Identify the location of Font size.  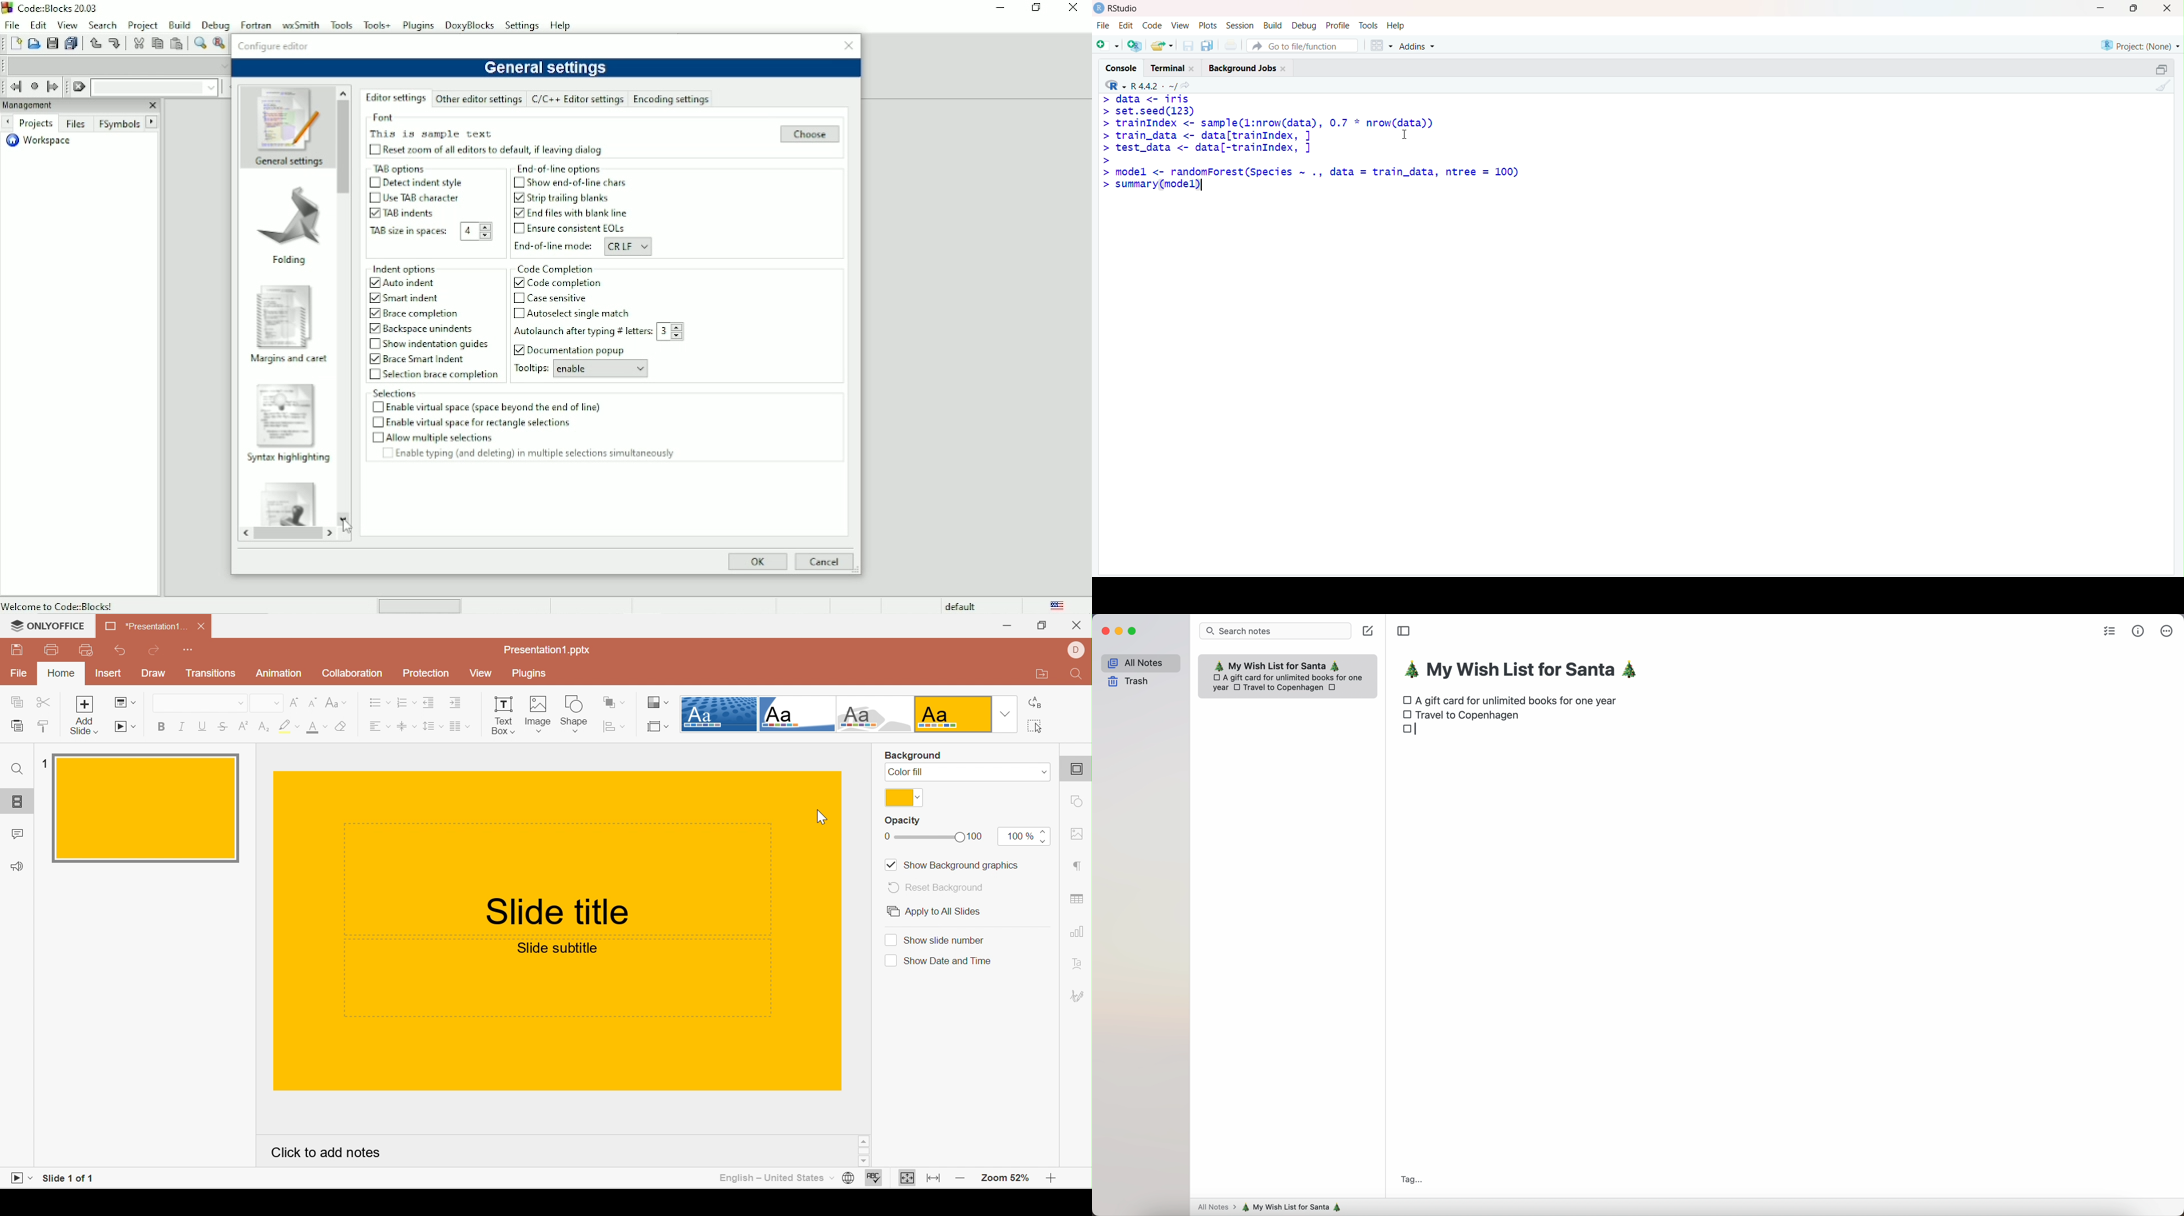
(317, 727).